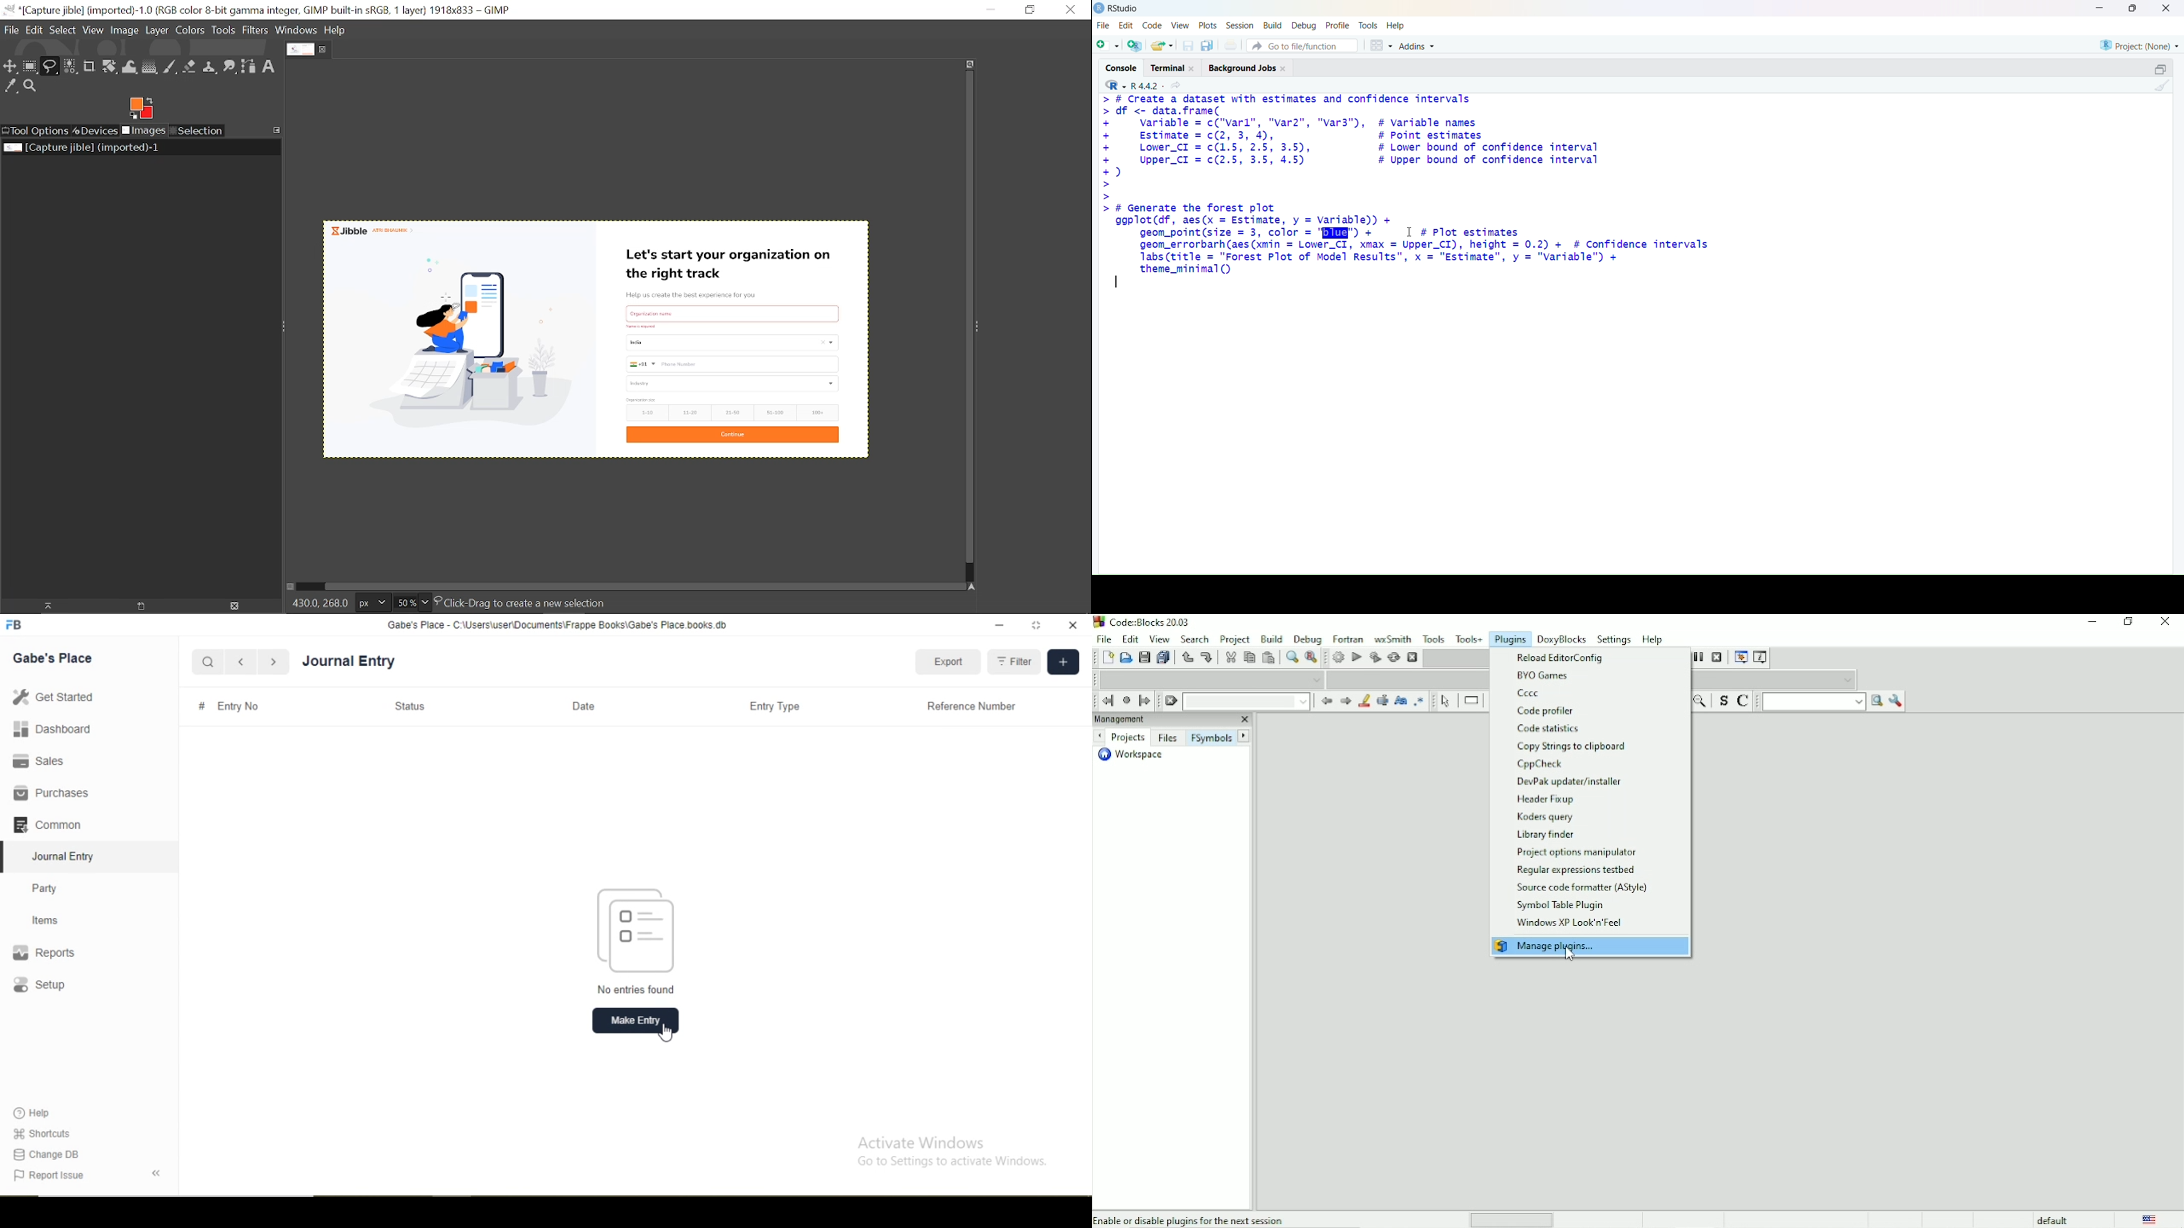 The height and width of the screenshot is (1232, 2184). Describe the element at coordinates (7, 856) in the screenshot. I see `selected` at that location.